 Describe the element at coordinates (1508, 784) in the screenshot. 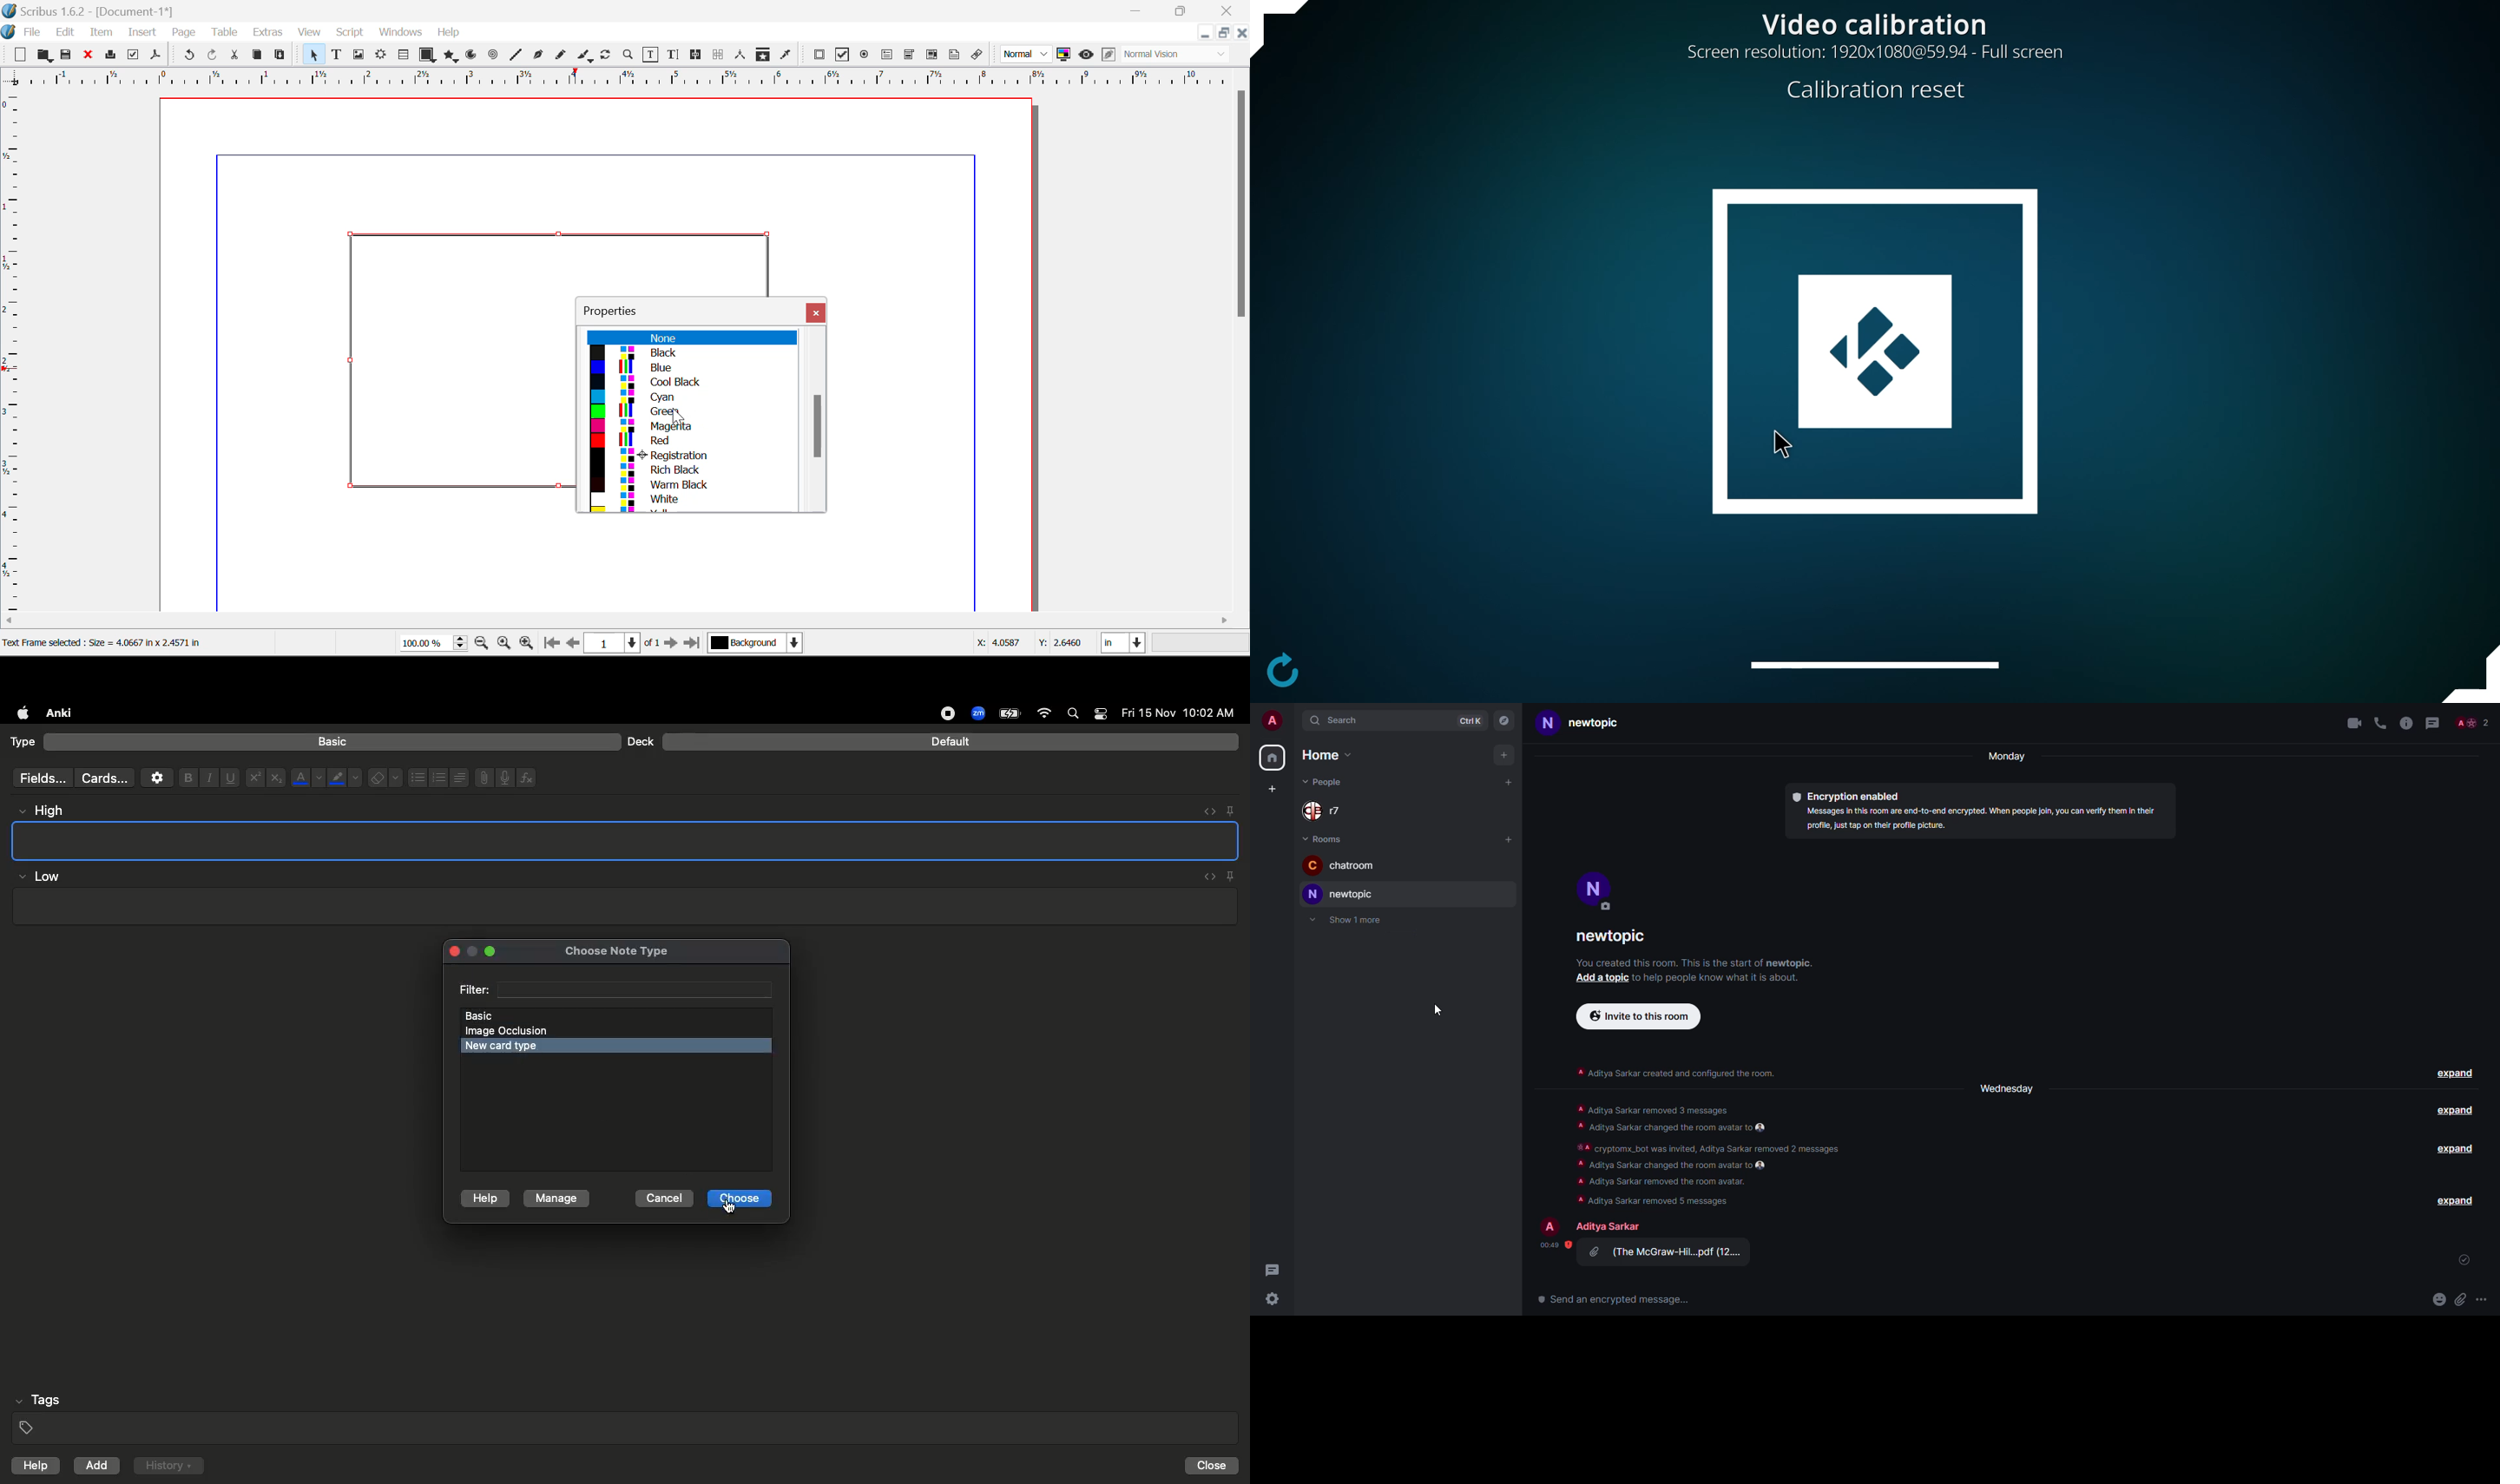

I see `add` at that location.